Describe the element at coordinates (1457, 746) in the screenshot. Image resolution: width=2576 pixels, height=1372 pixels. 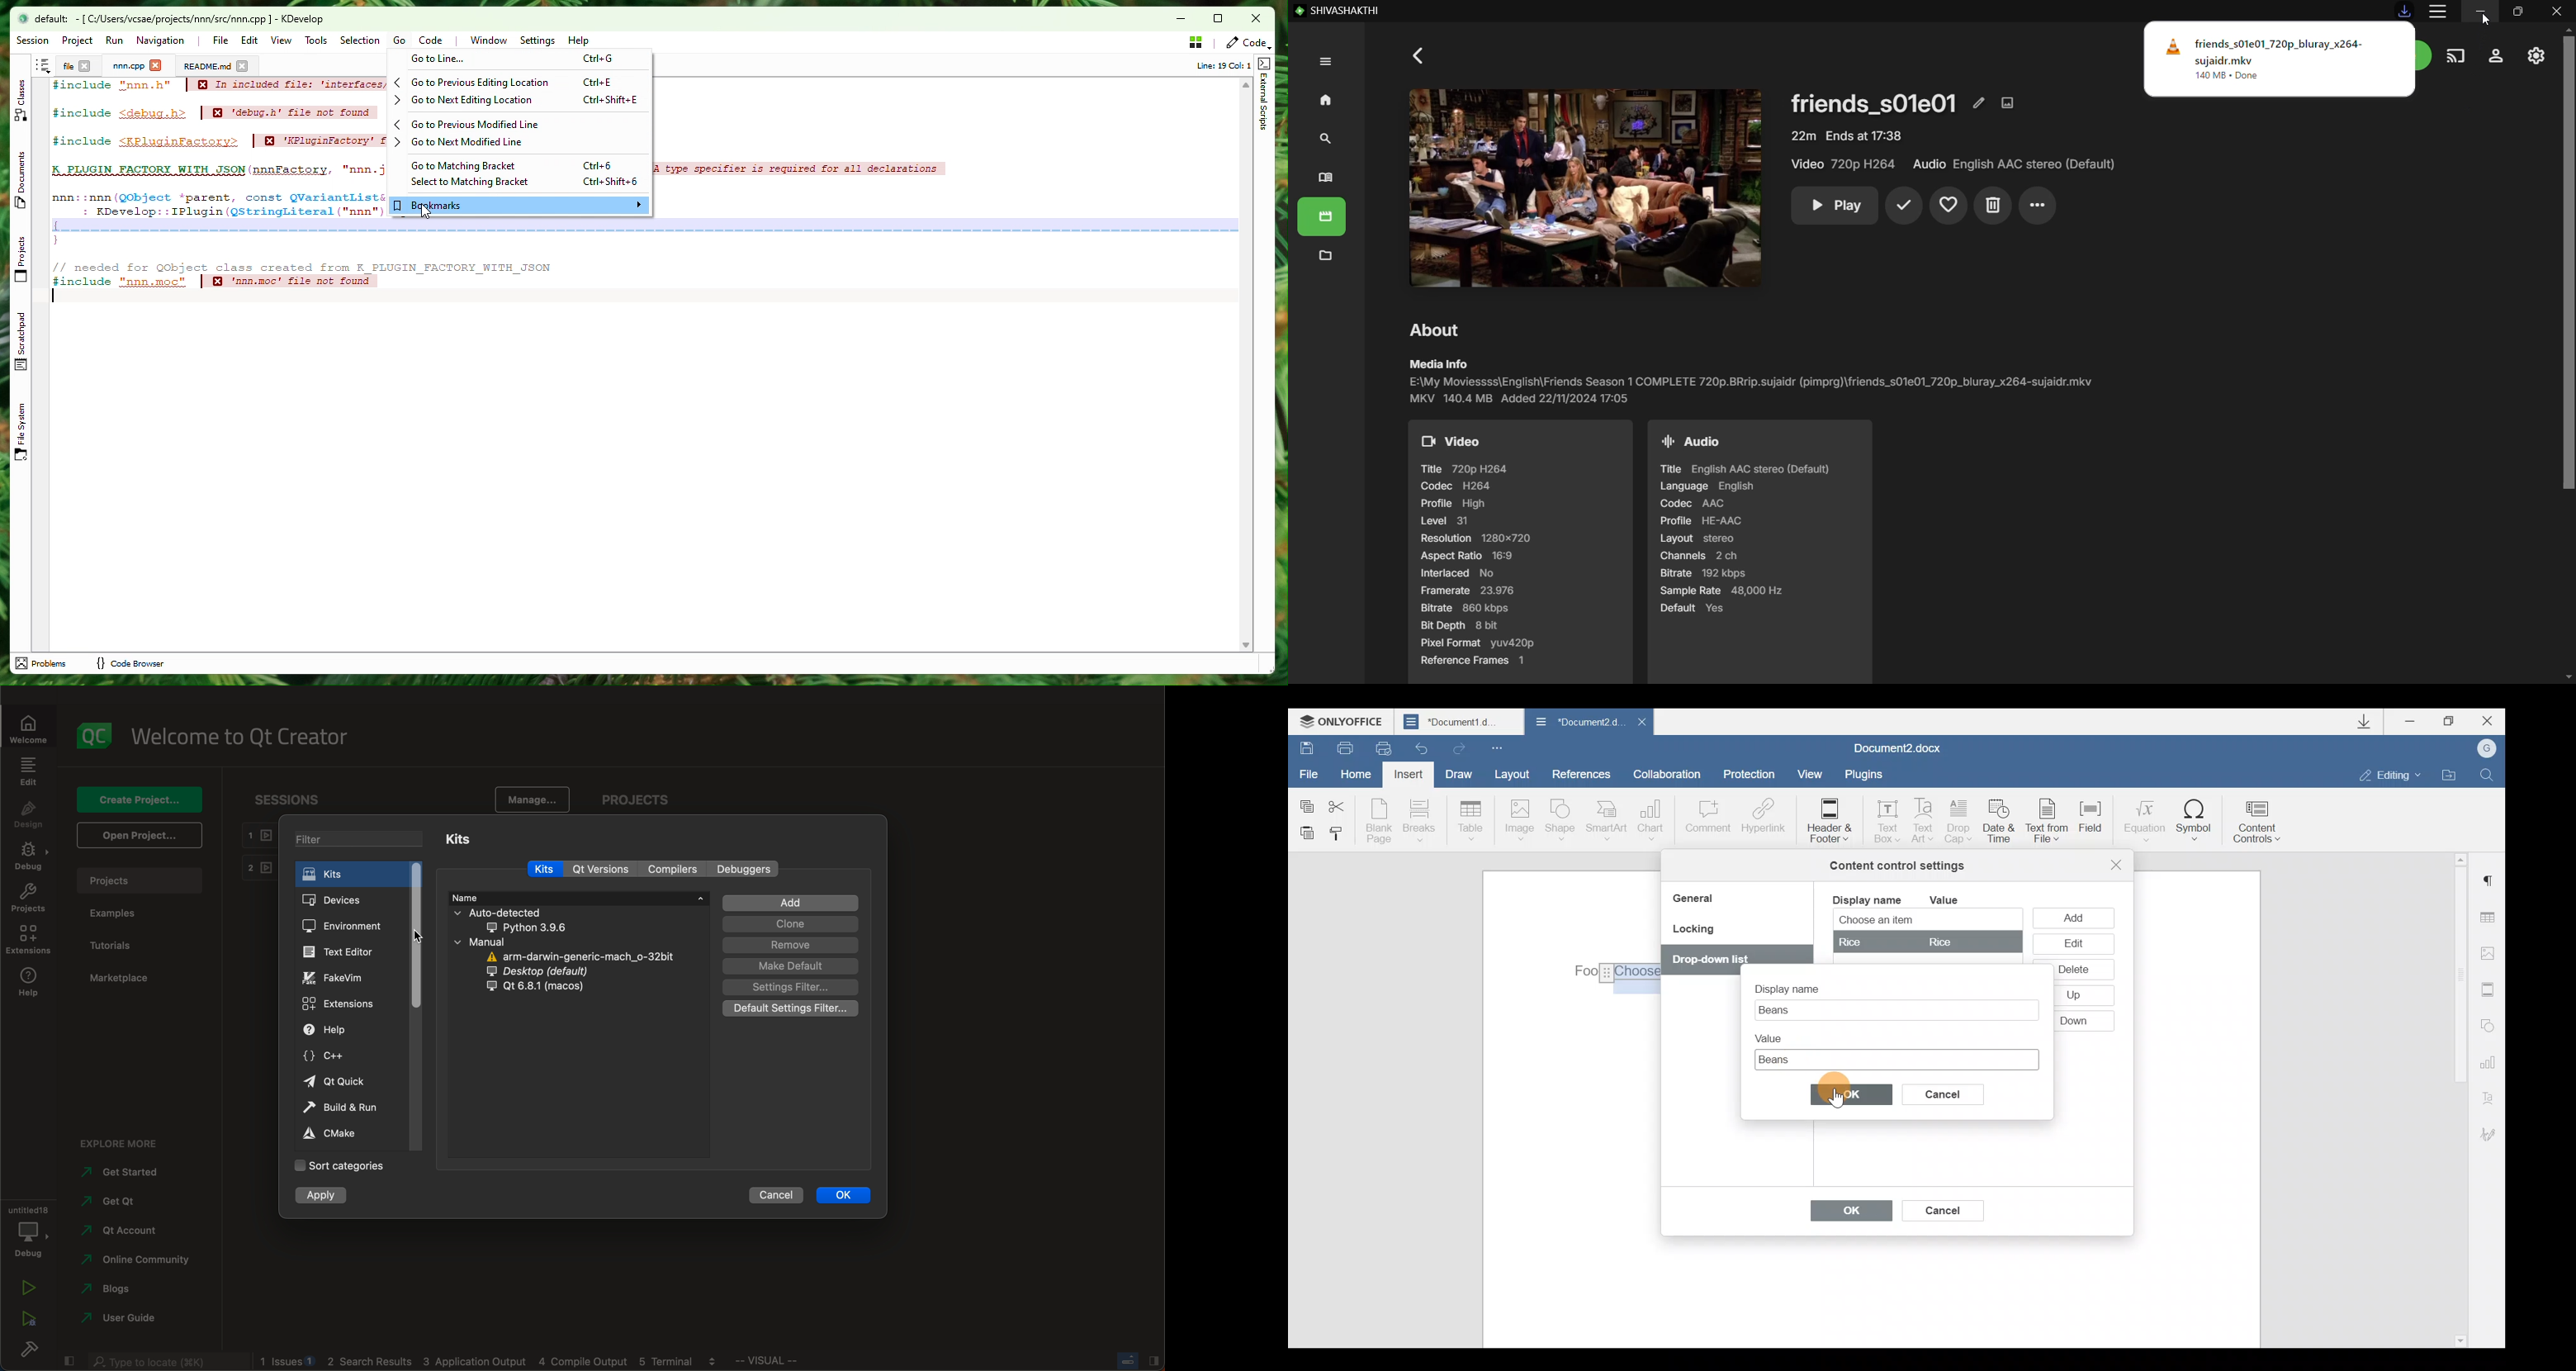
I see `Redo` at that location.